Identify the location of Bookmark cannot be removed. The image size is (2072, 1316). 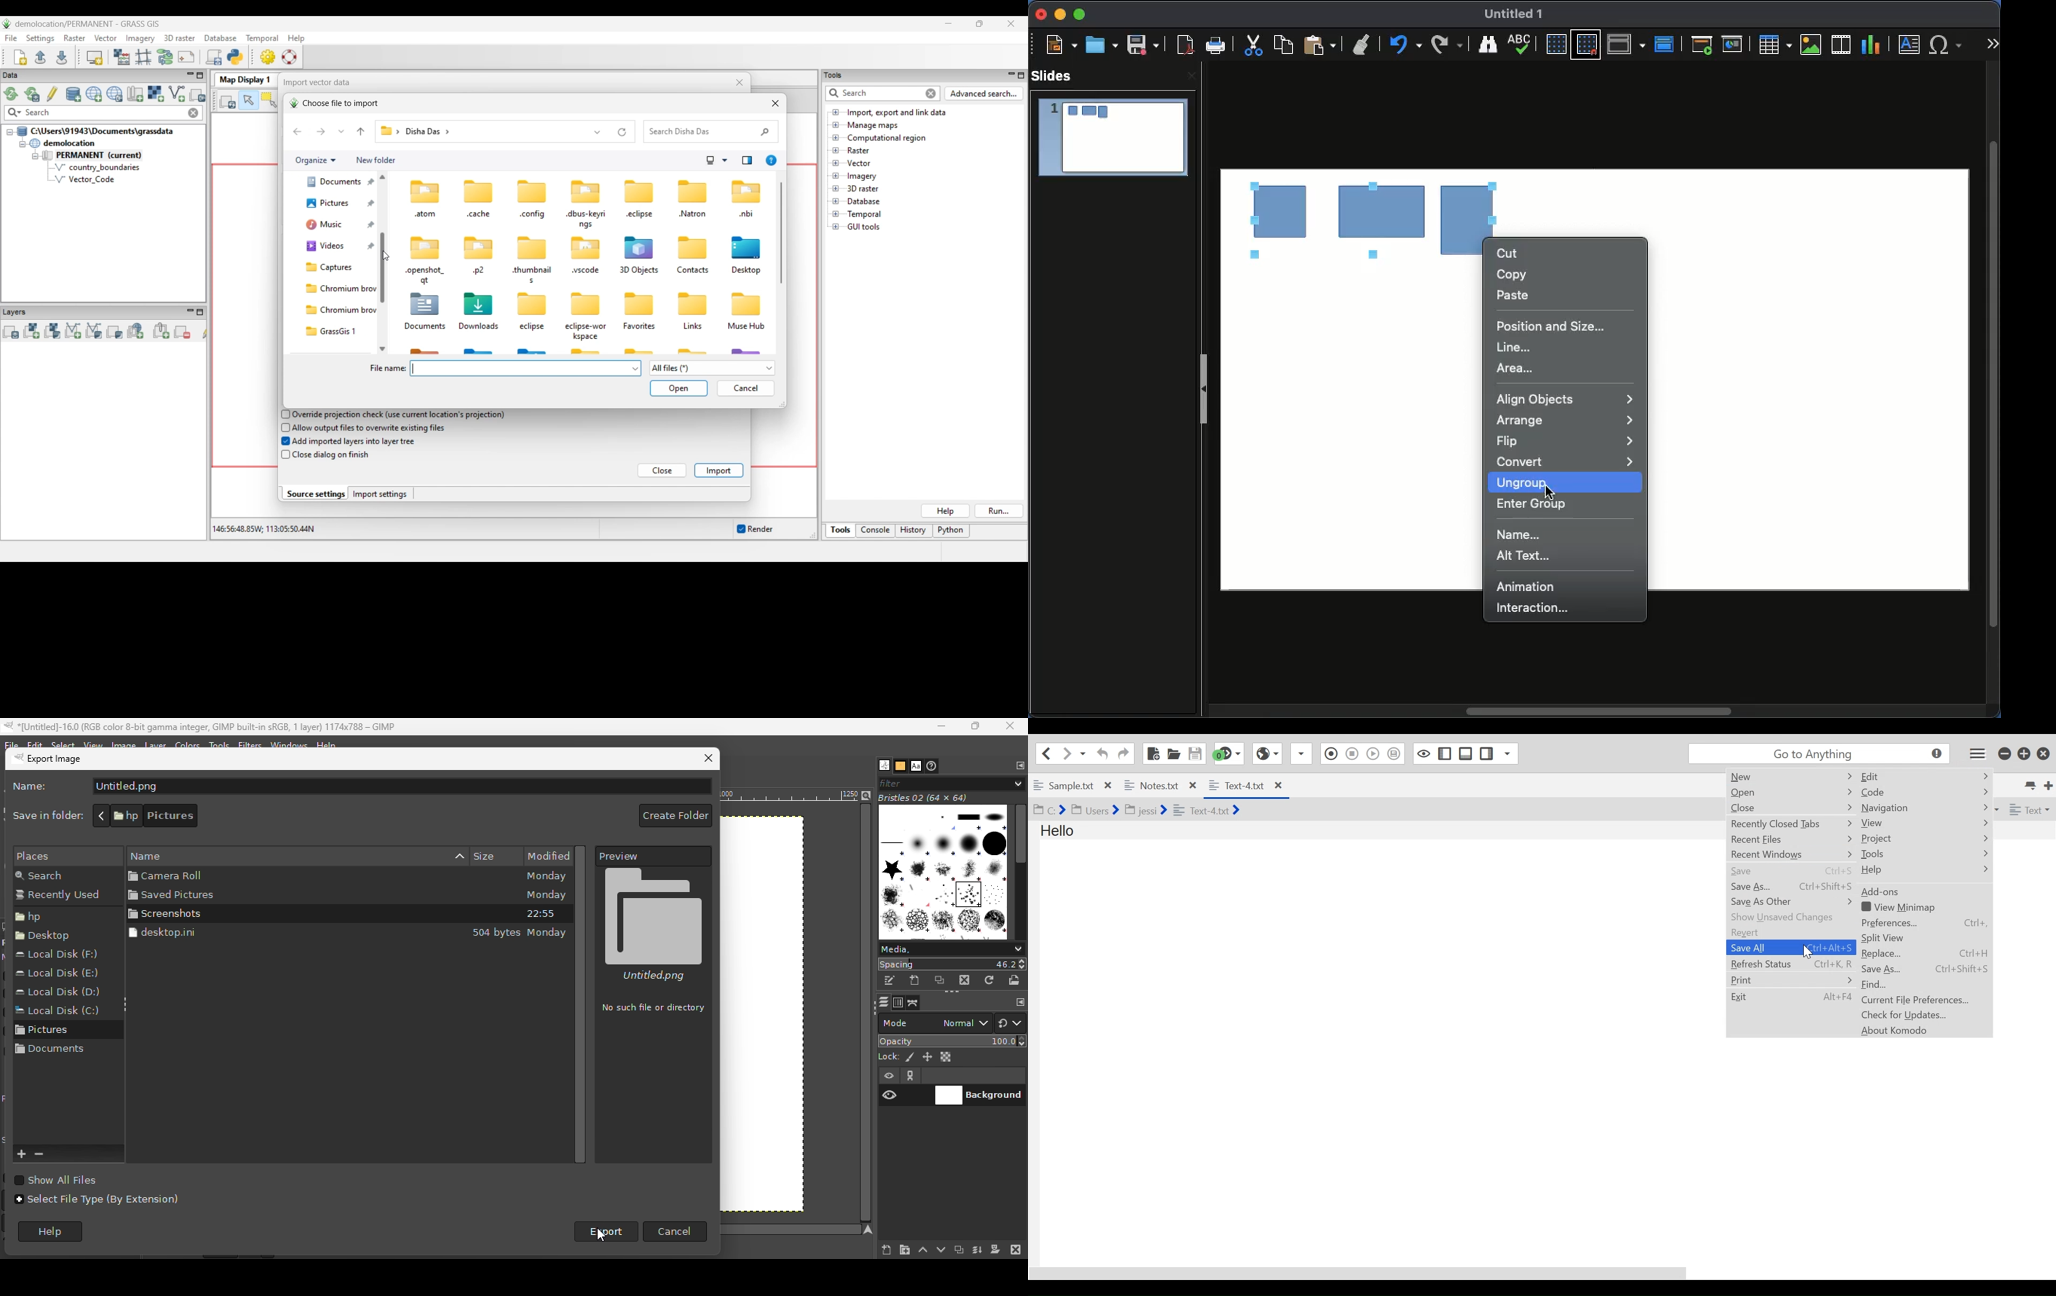
(50, 1154).